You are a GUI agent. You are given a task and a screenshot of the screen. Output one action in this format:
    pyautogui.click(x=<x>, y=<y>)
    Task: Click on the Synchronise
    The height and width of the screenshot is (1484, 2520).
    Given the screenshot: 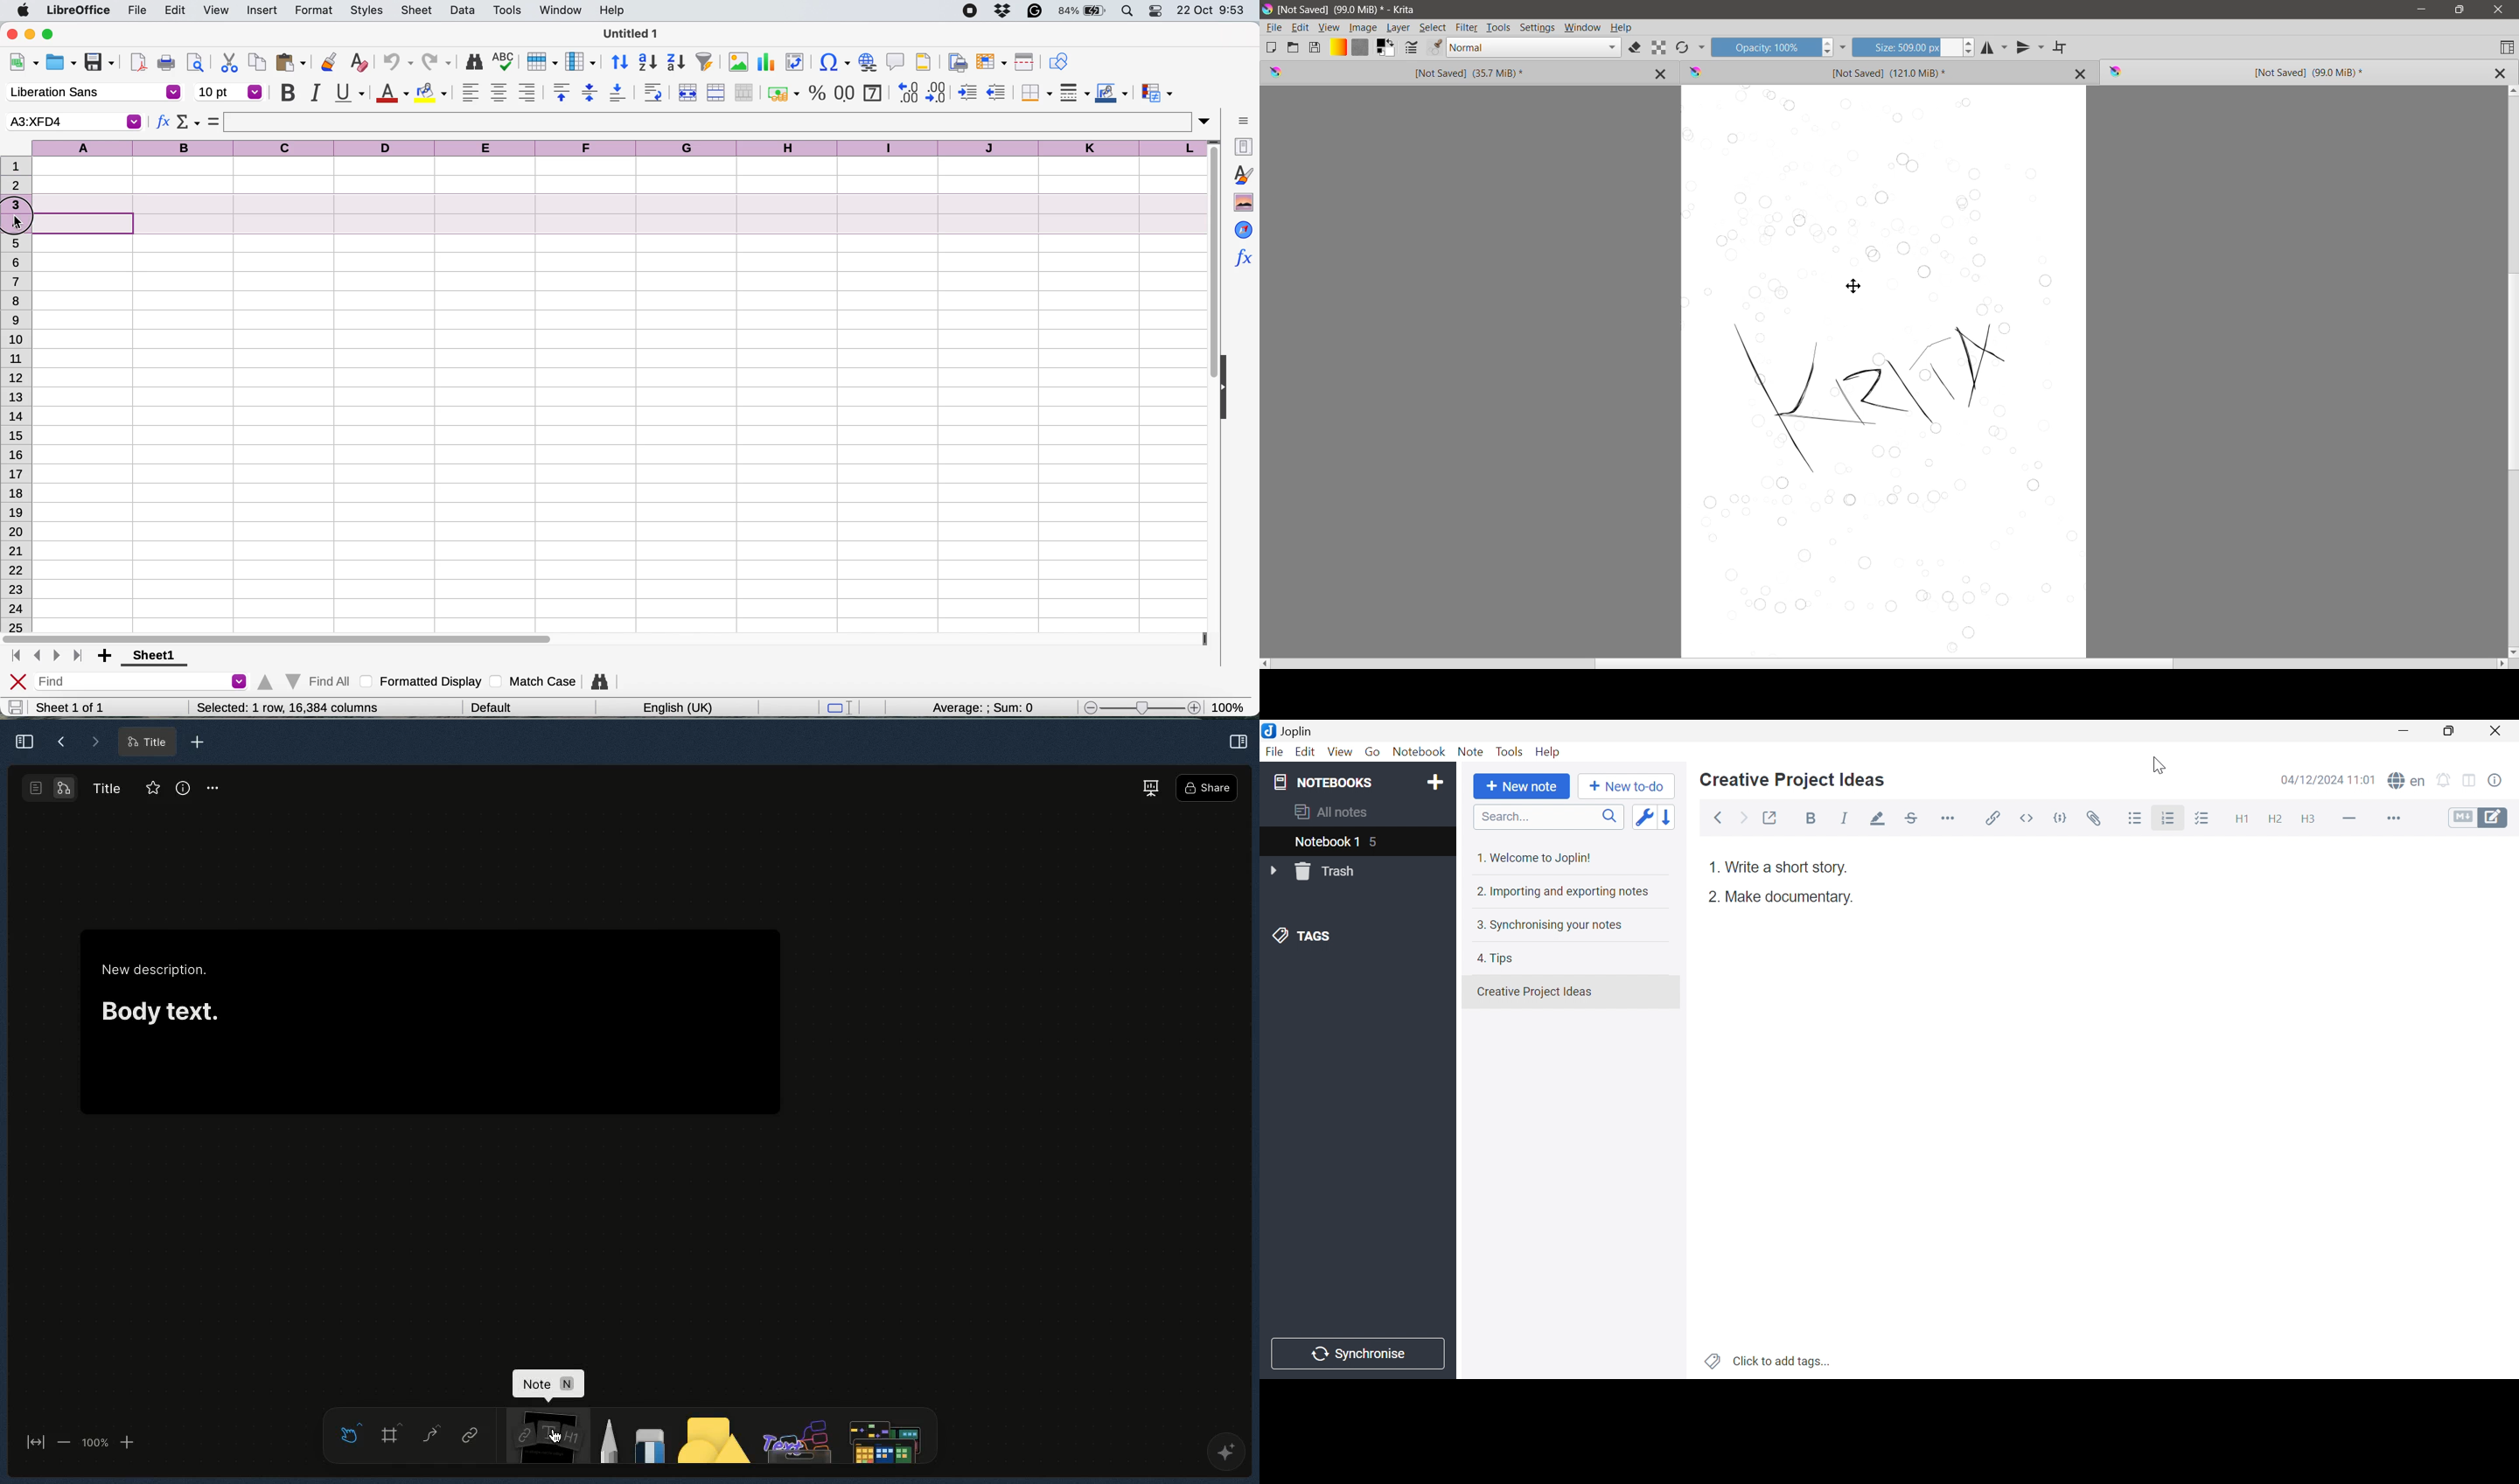 What is the action you would take?
    pyautogui.click(x=1360, y=1355)
    